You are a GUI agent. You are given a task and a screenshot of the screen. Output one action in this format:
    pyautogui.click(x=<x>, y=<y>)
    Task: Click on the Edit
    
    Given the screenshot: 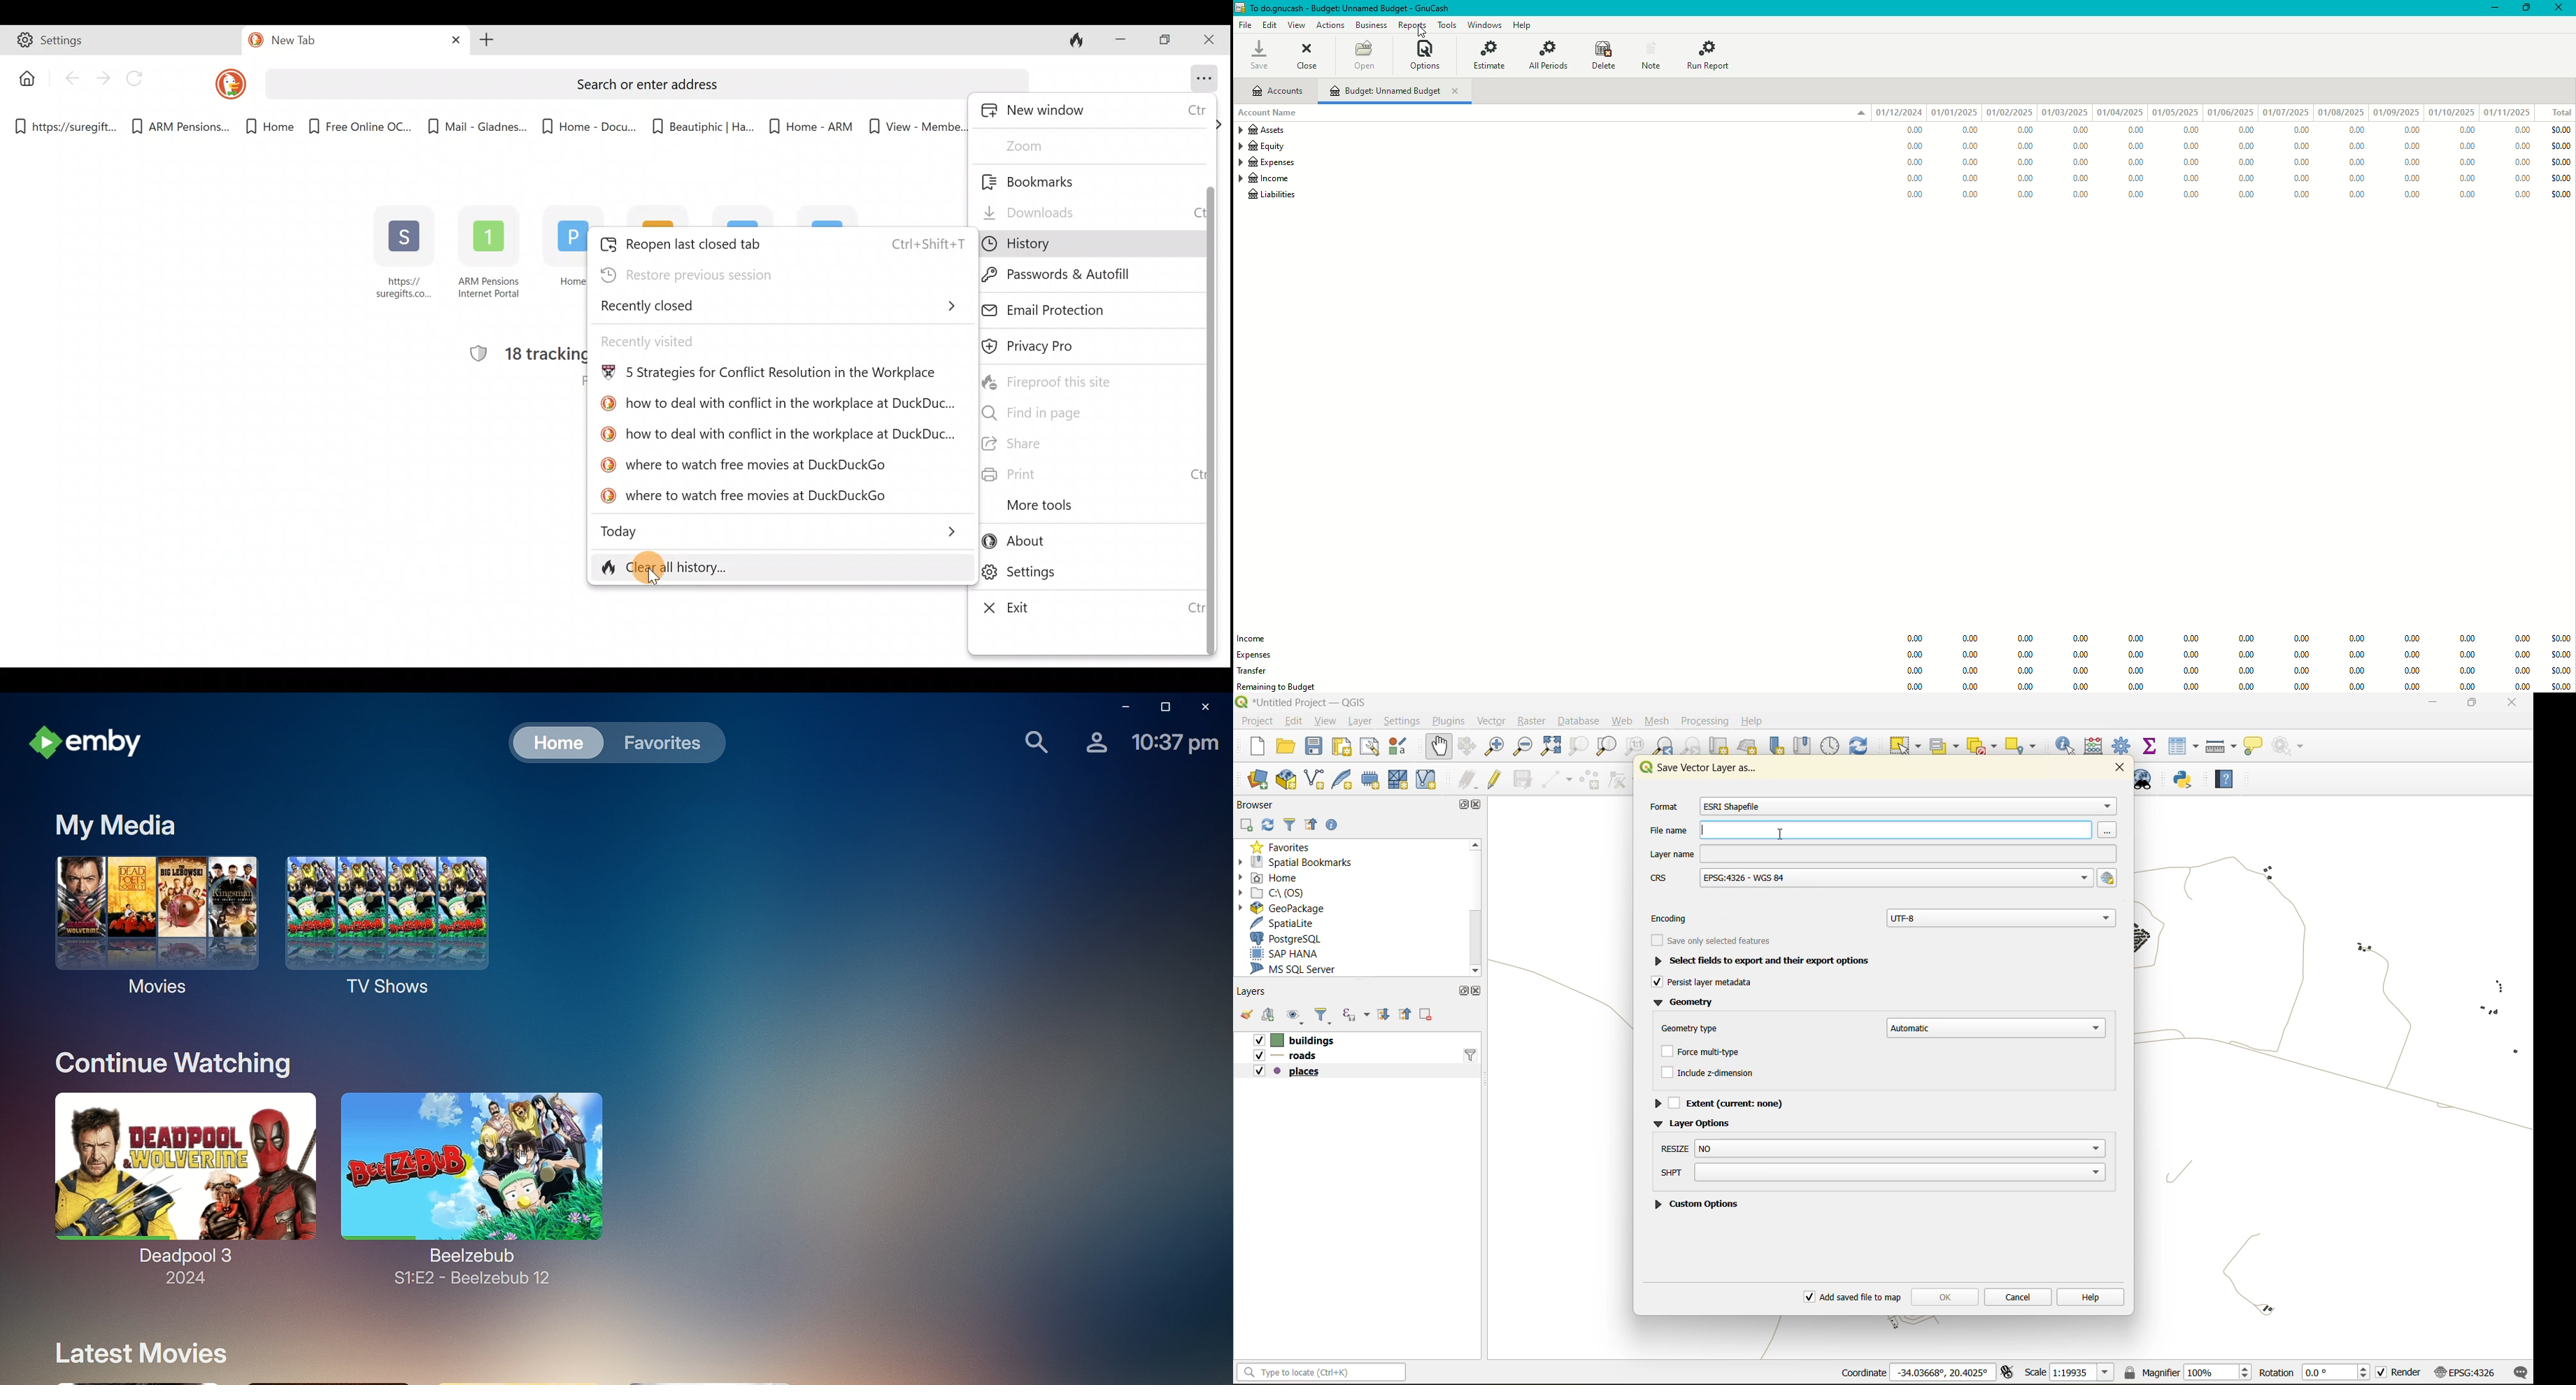 What is the action you would take?
    pyautogui.click(x=1270, y=25)
    